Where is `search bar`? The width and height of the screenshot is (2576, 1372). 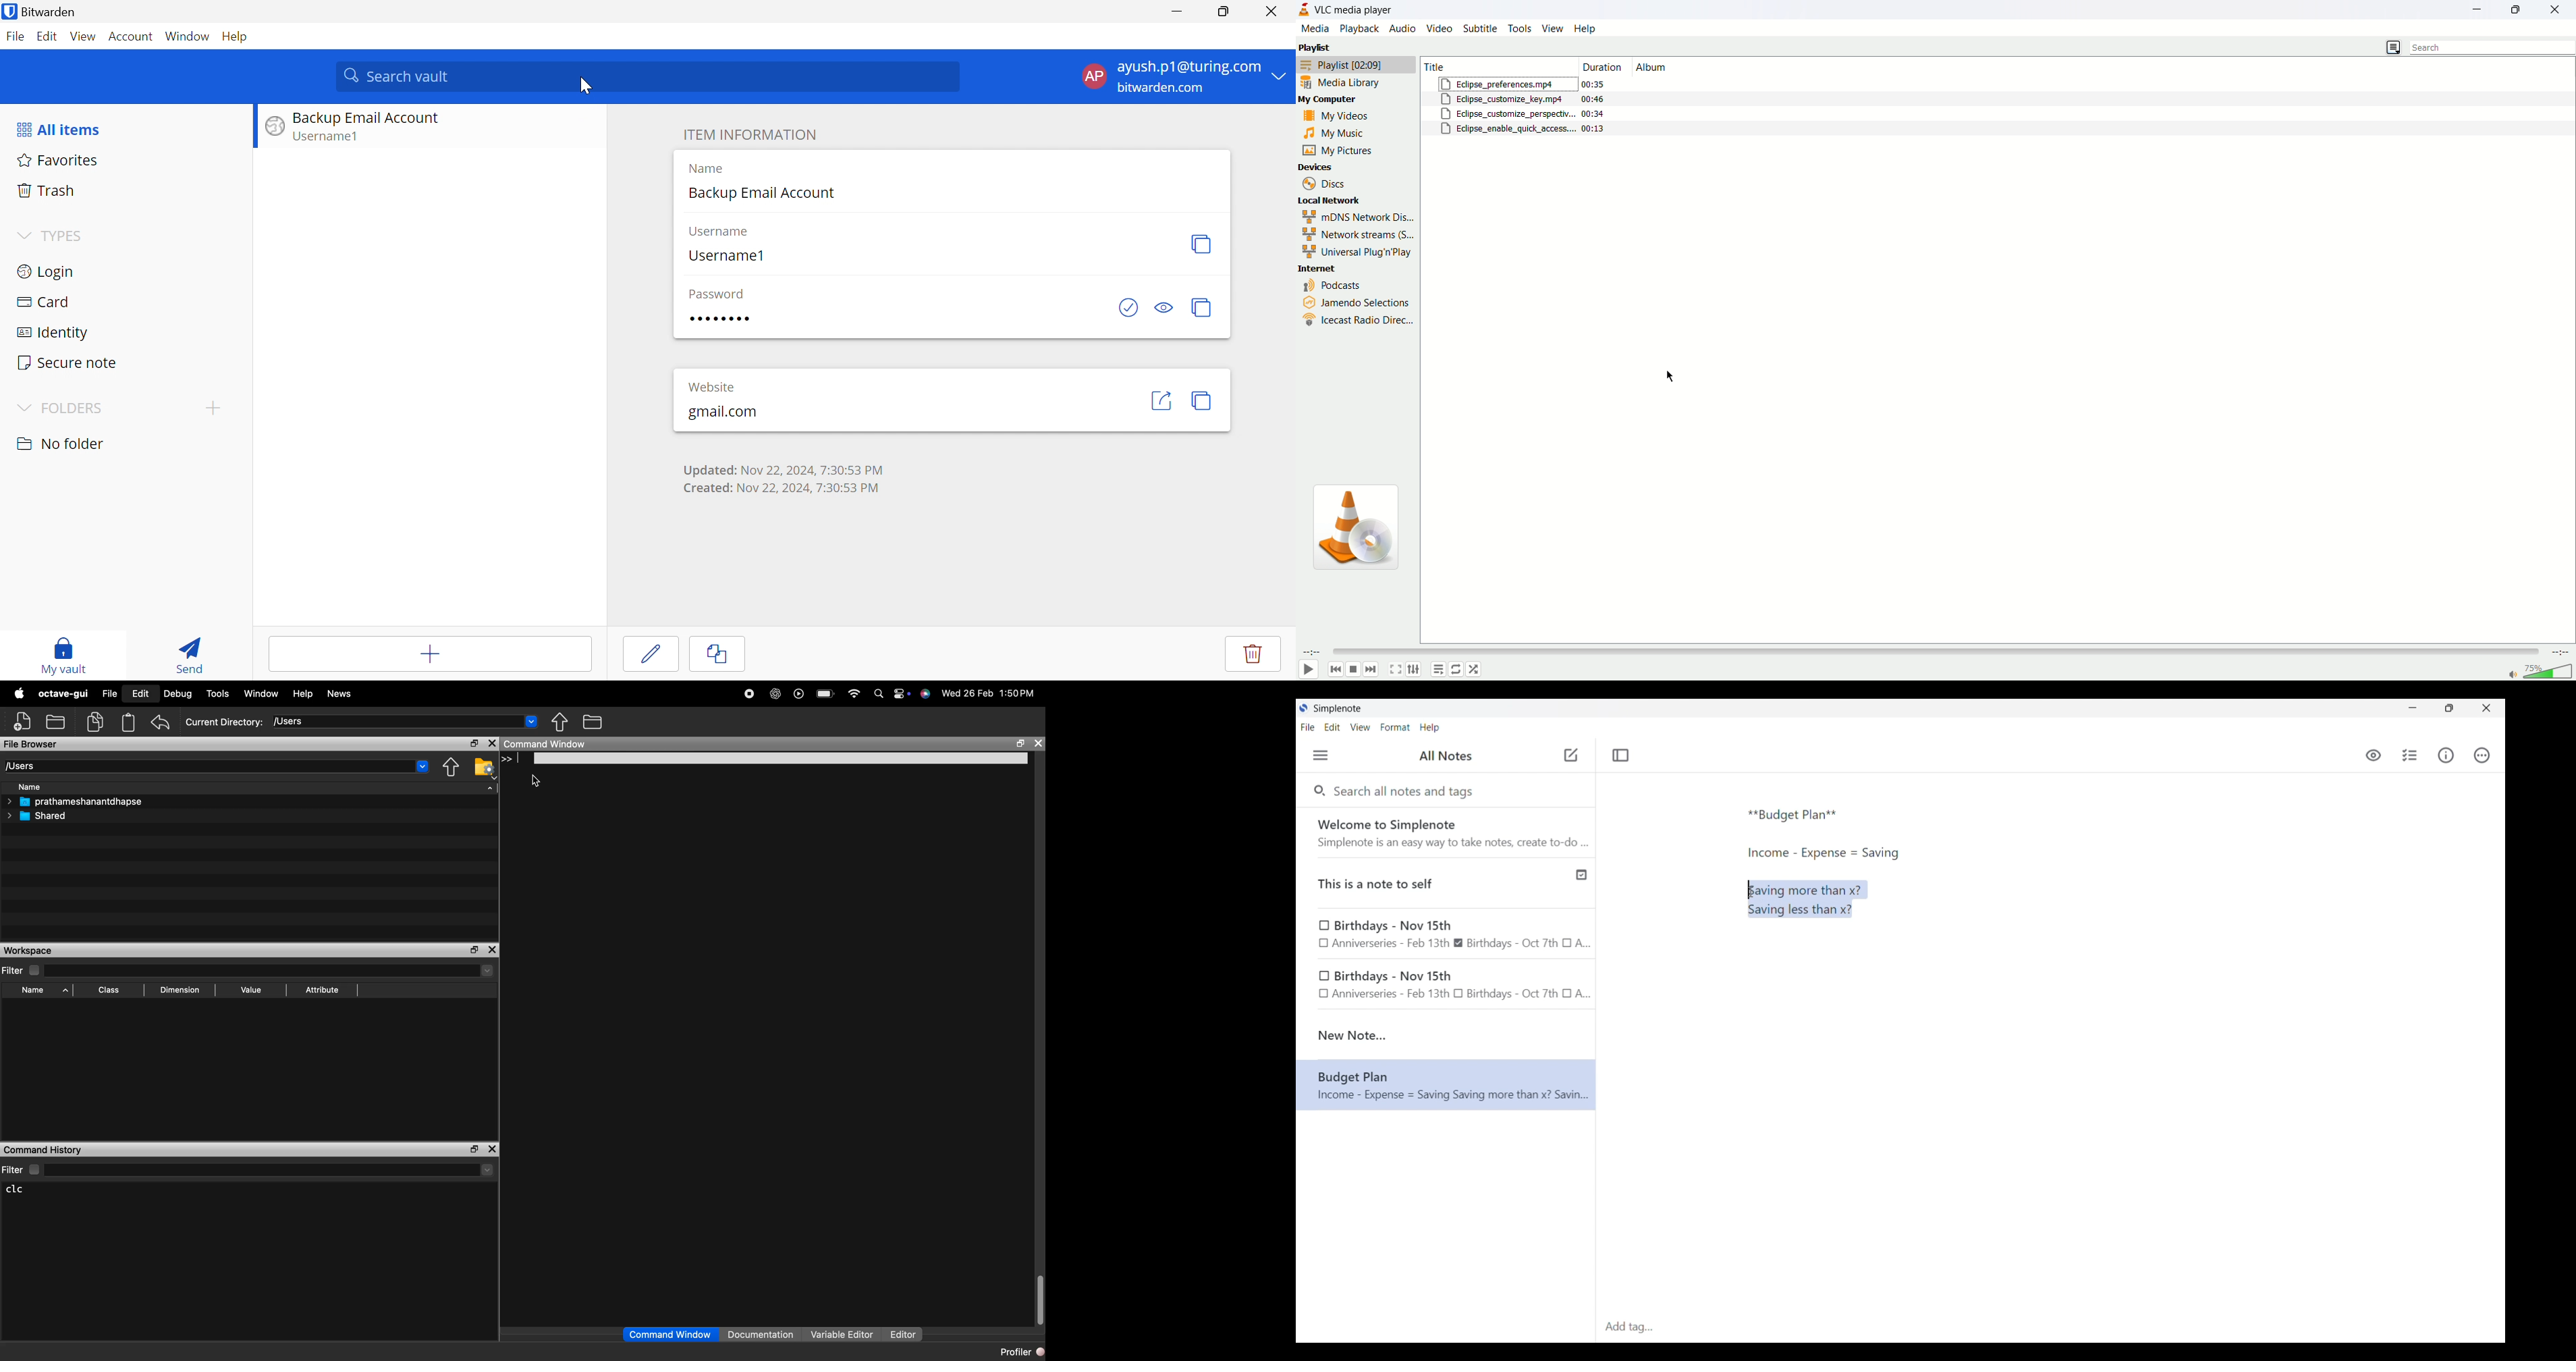 search bar is located at coordinates (2492, 46).